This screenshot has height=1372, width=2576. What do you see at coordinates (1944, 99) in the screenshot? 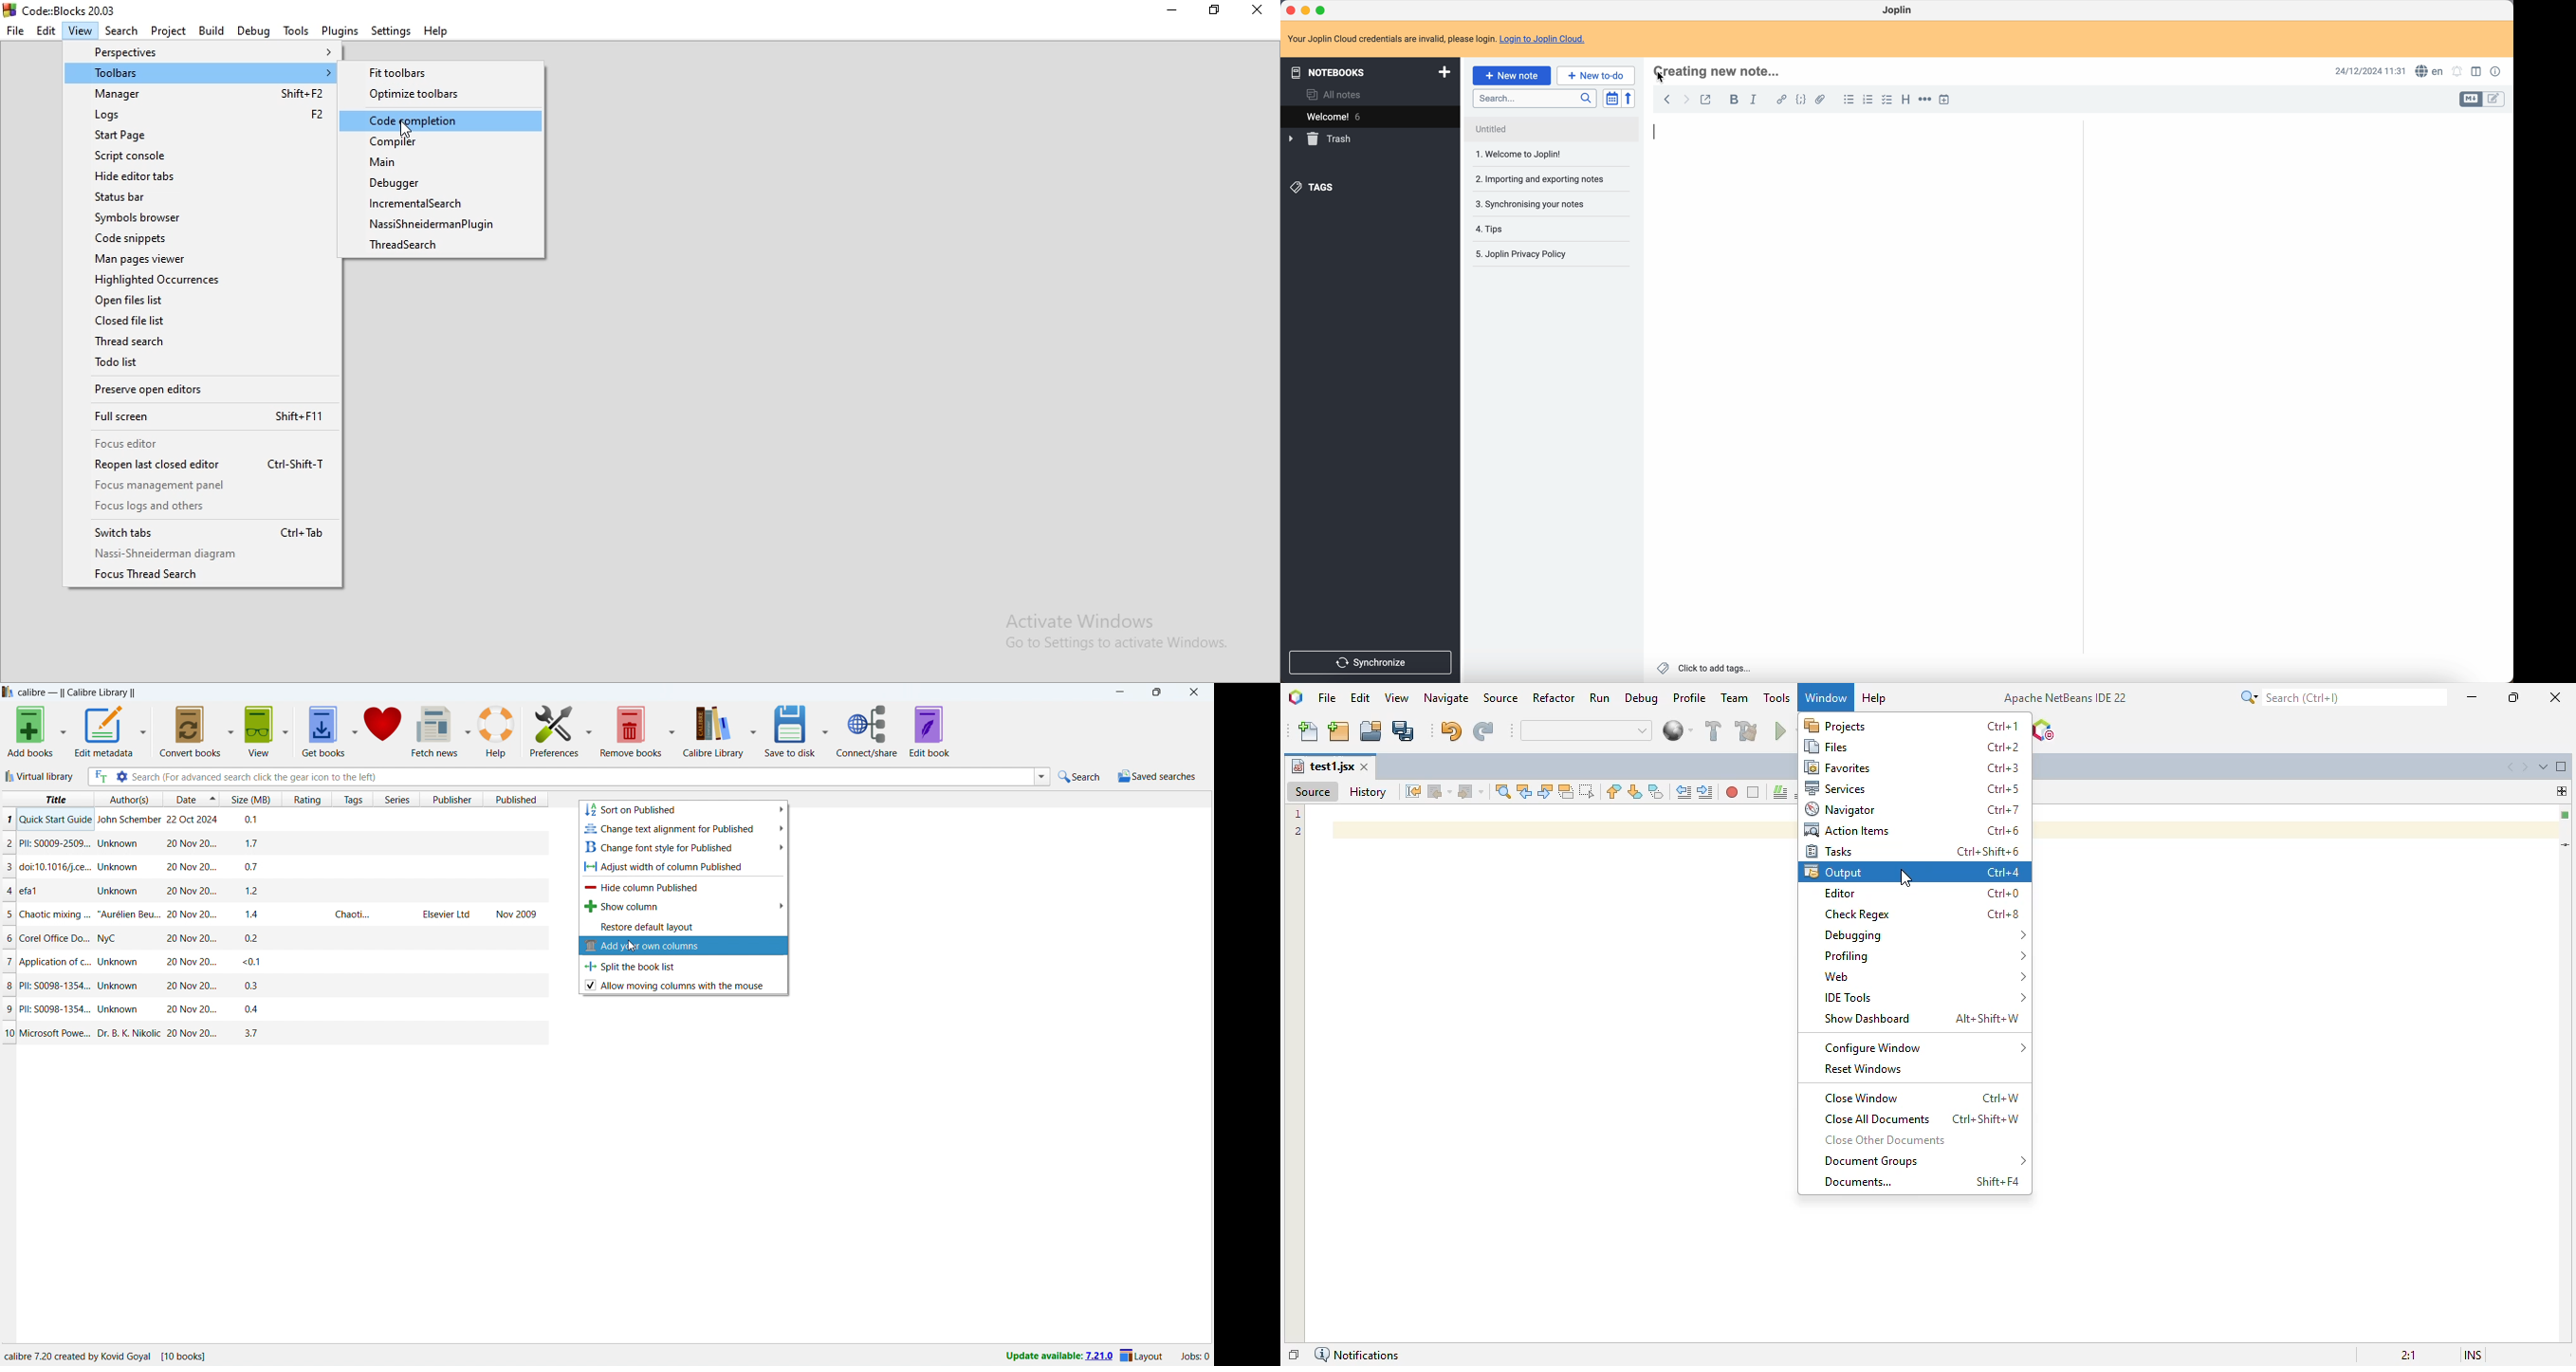
I see `insert time` at bounding box center [1944, 99].